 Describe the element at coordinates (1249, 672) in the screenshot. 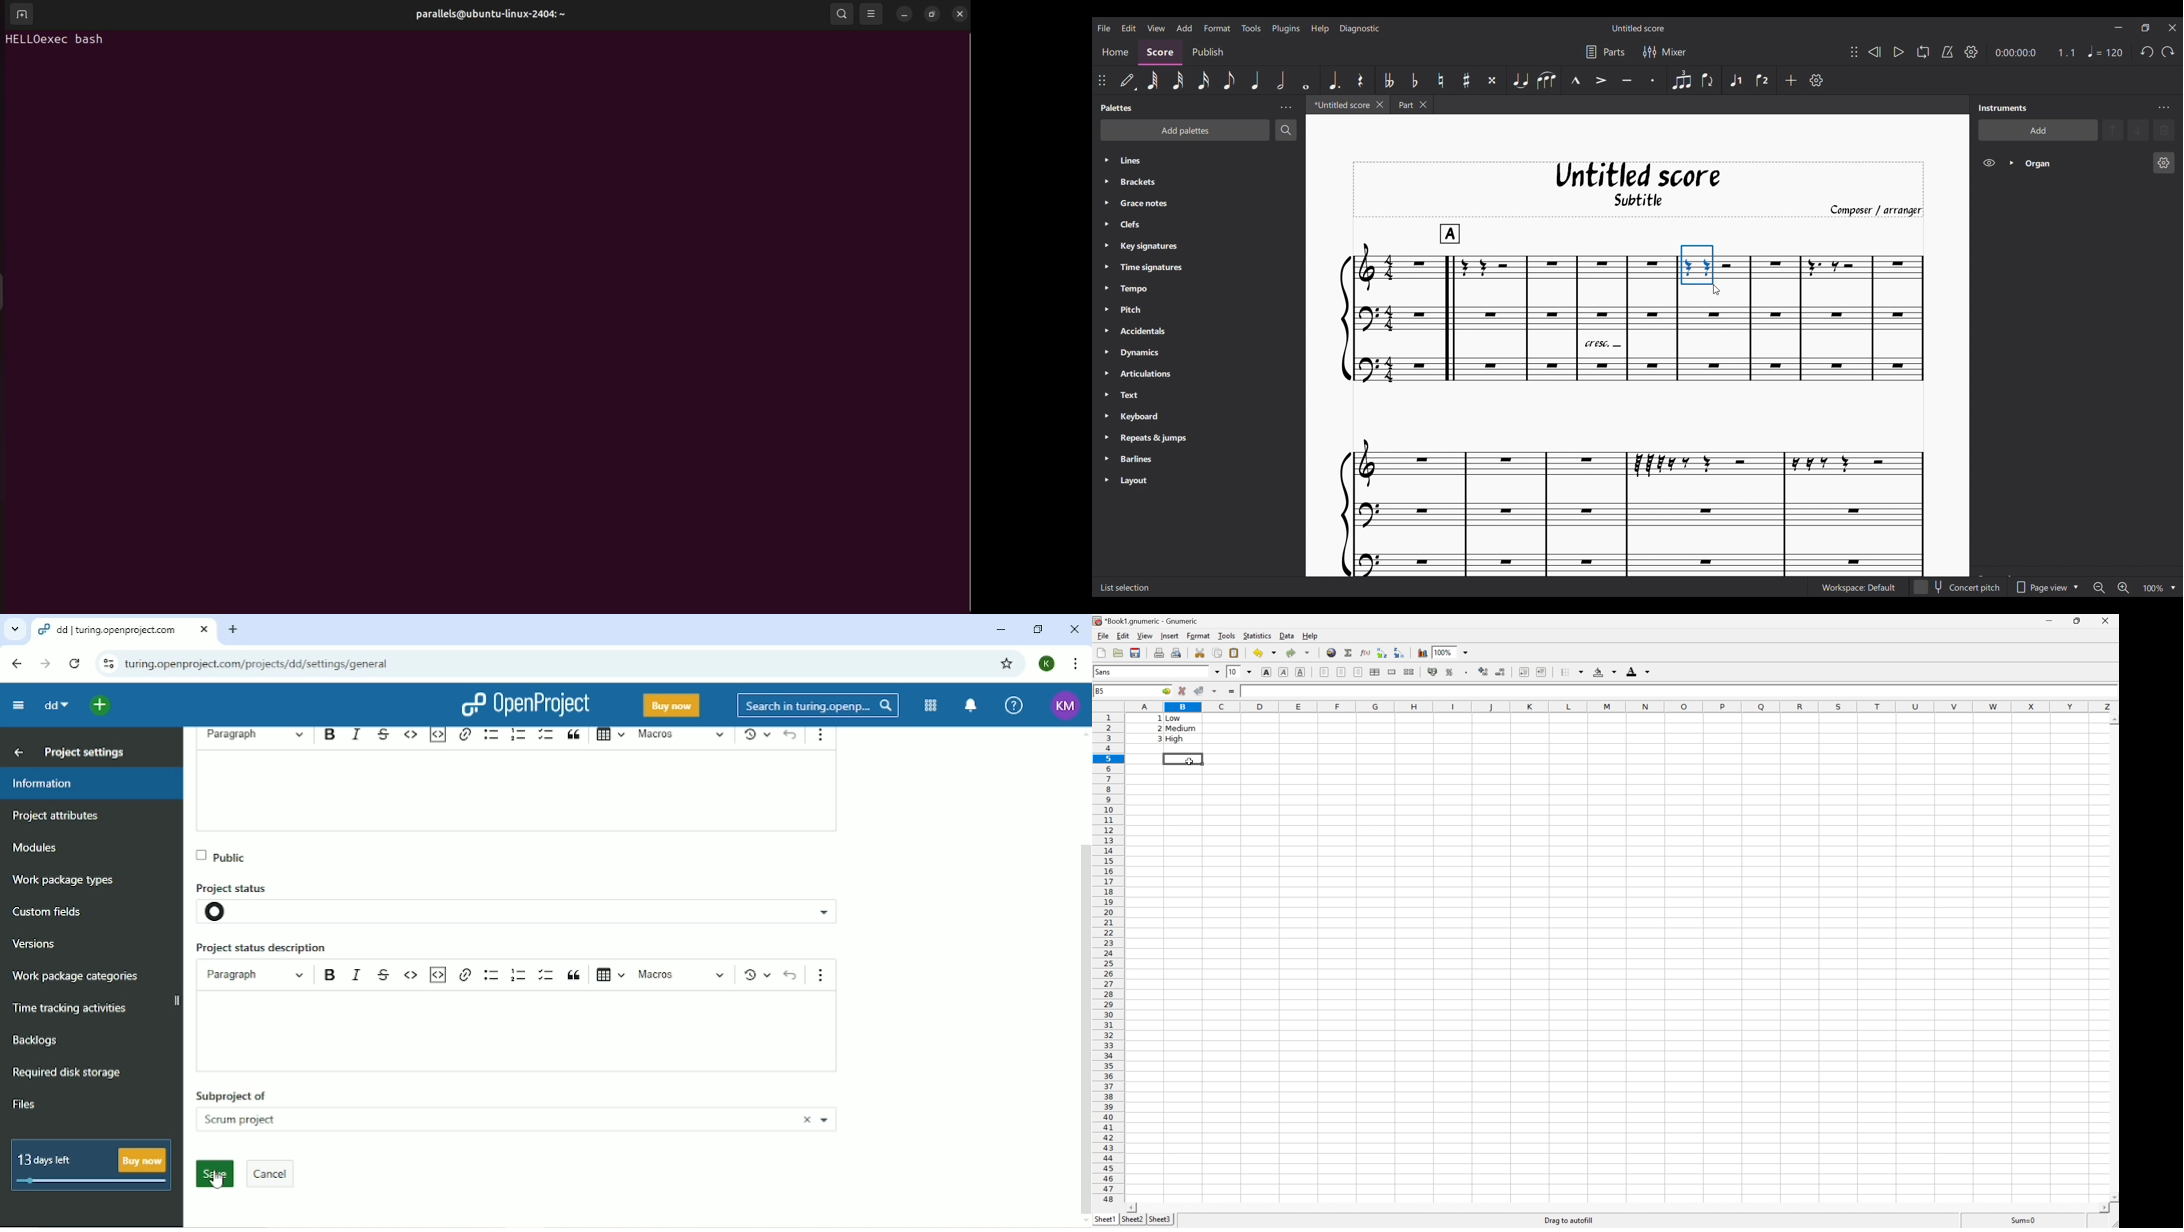

I see `Drop Down` at that location.